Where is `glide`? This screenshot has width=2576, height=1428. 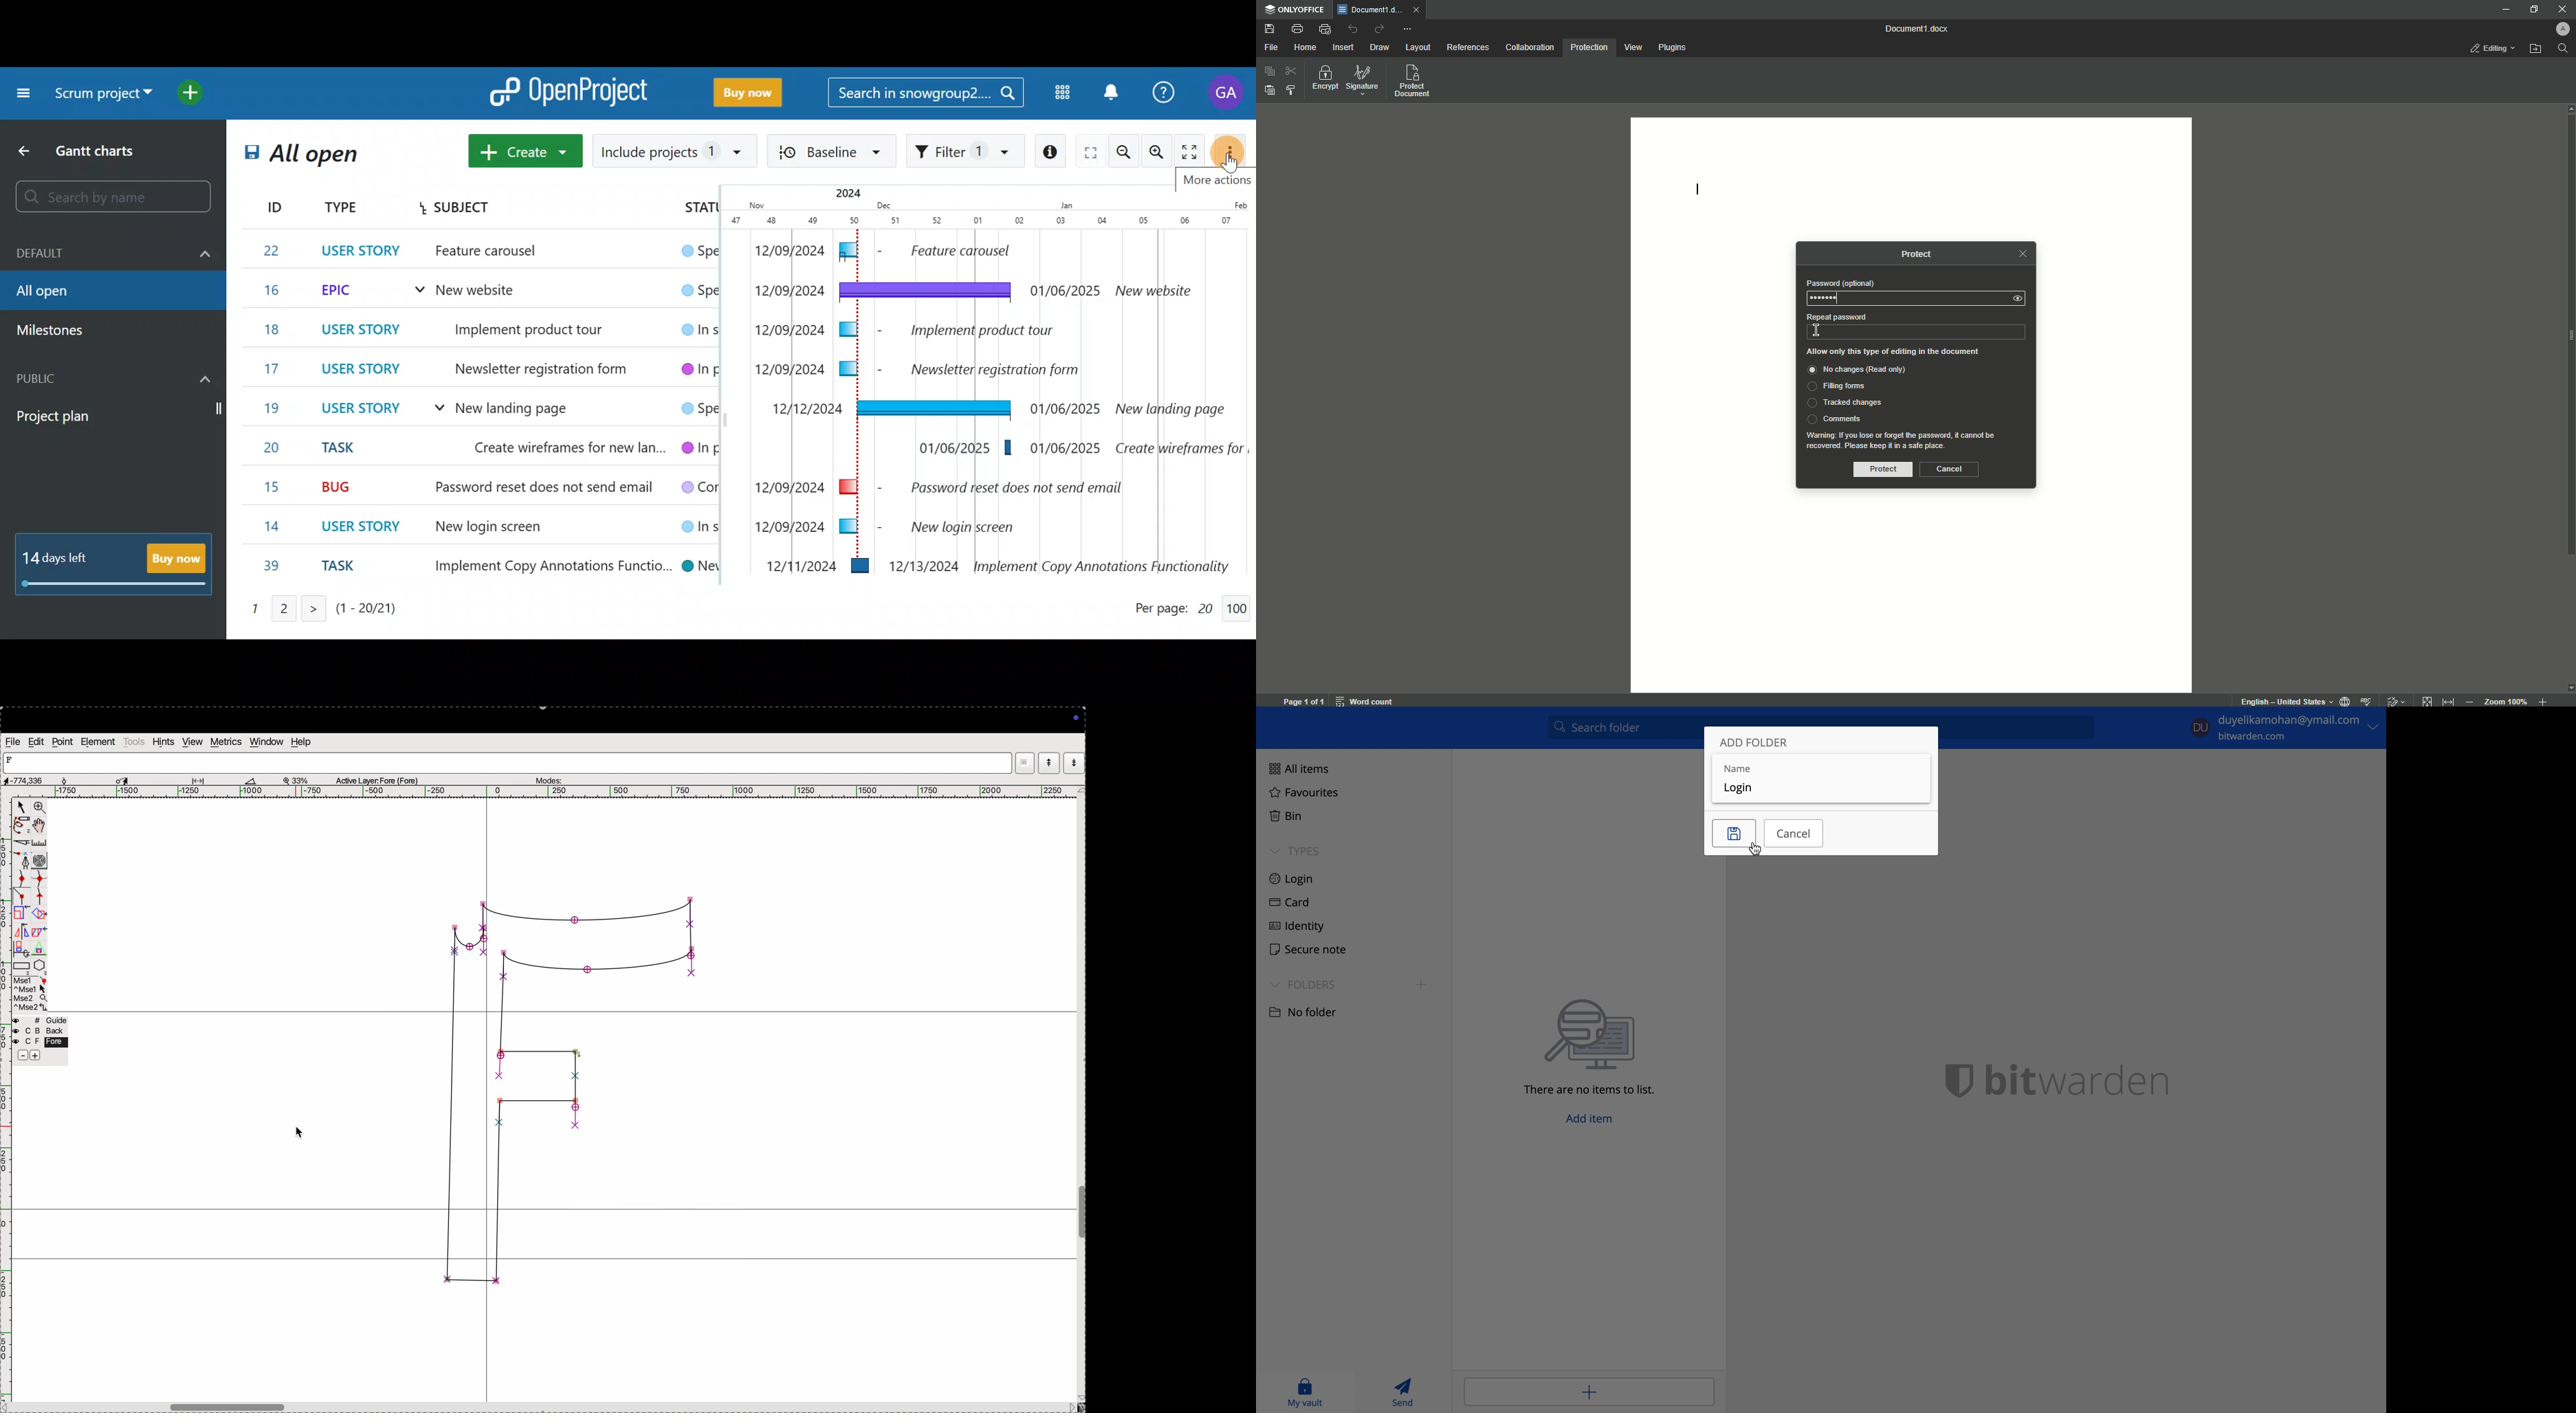 glide is located at coordinates (201, 780).